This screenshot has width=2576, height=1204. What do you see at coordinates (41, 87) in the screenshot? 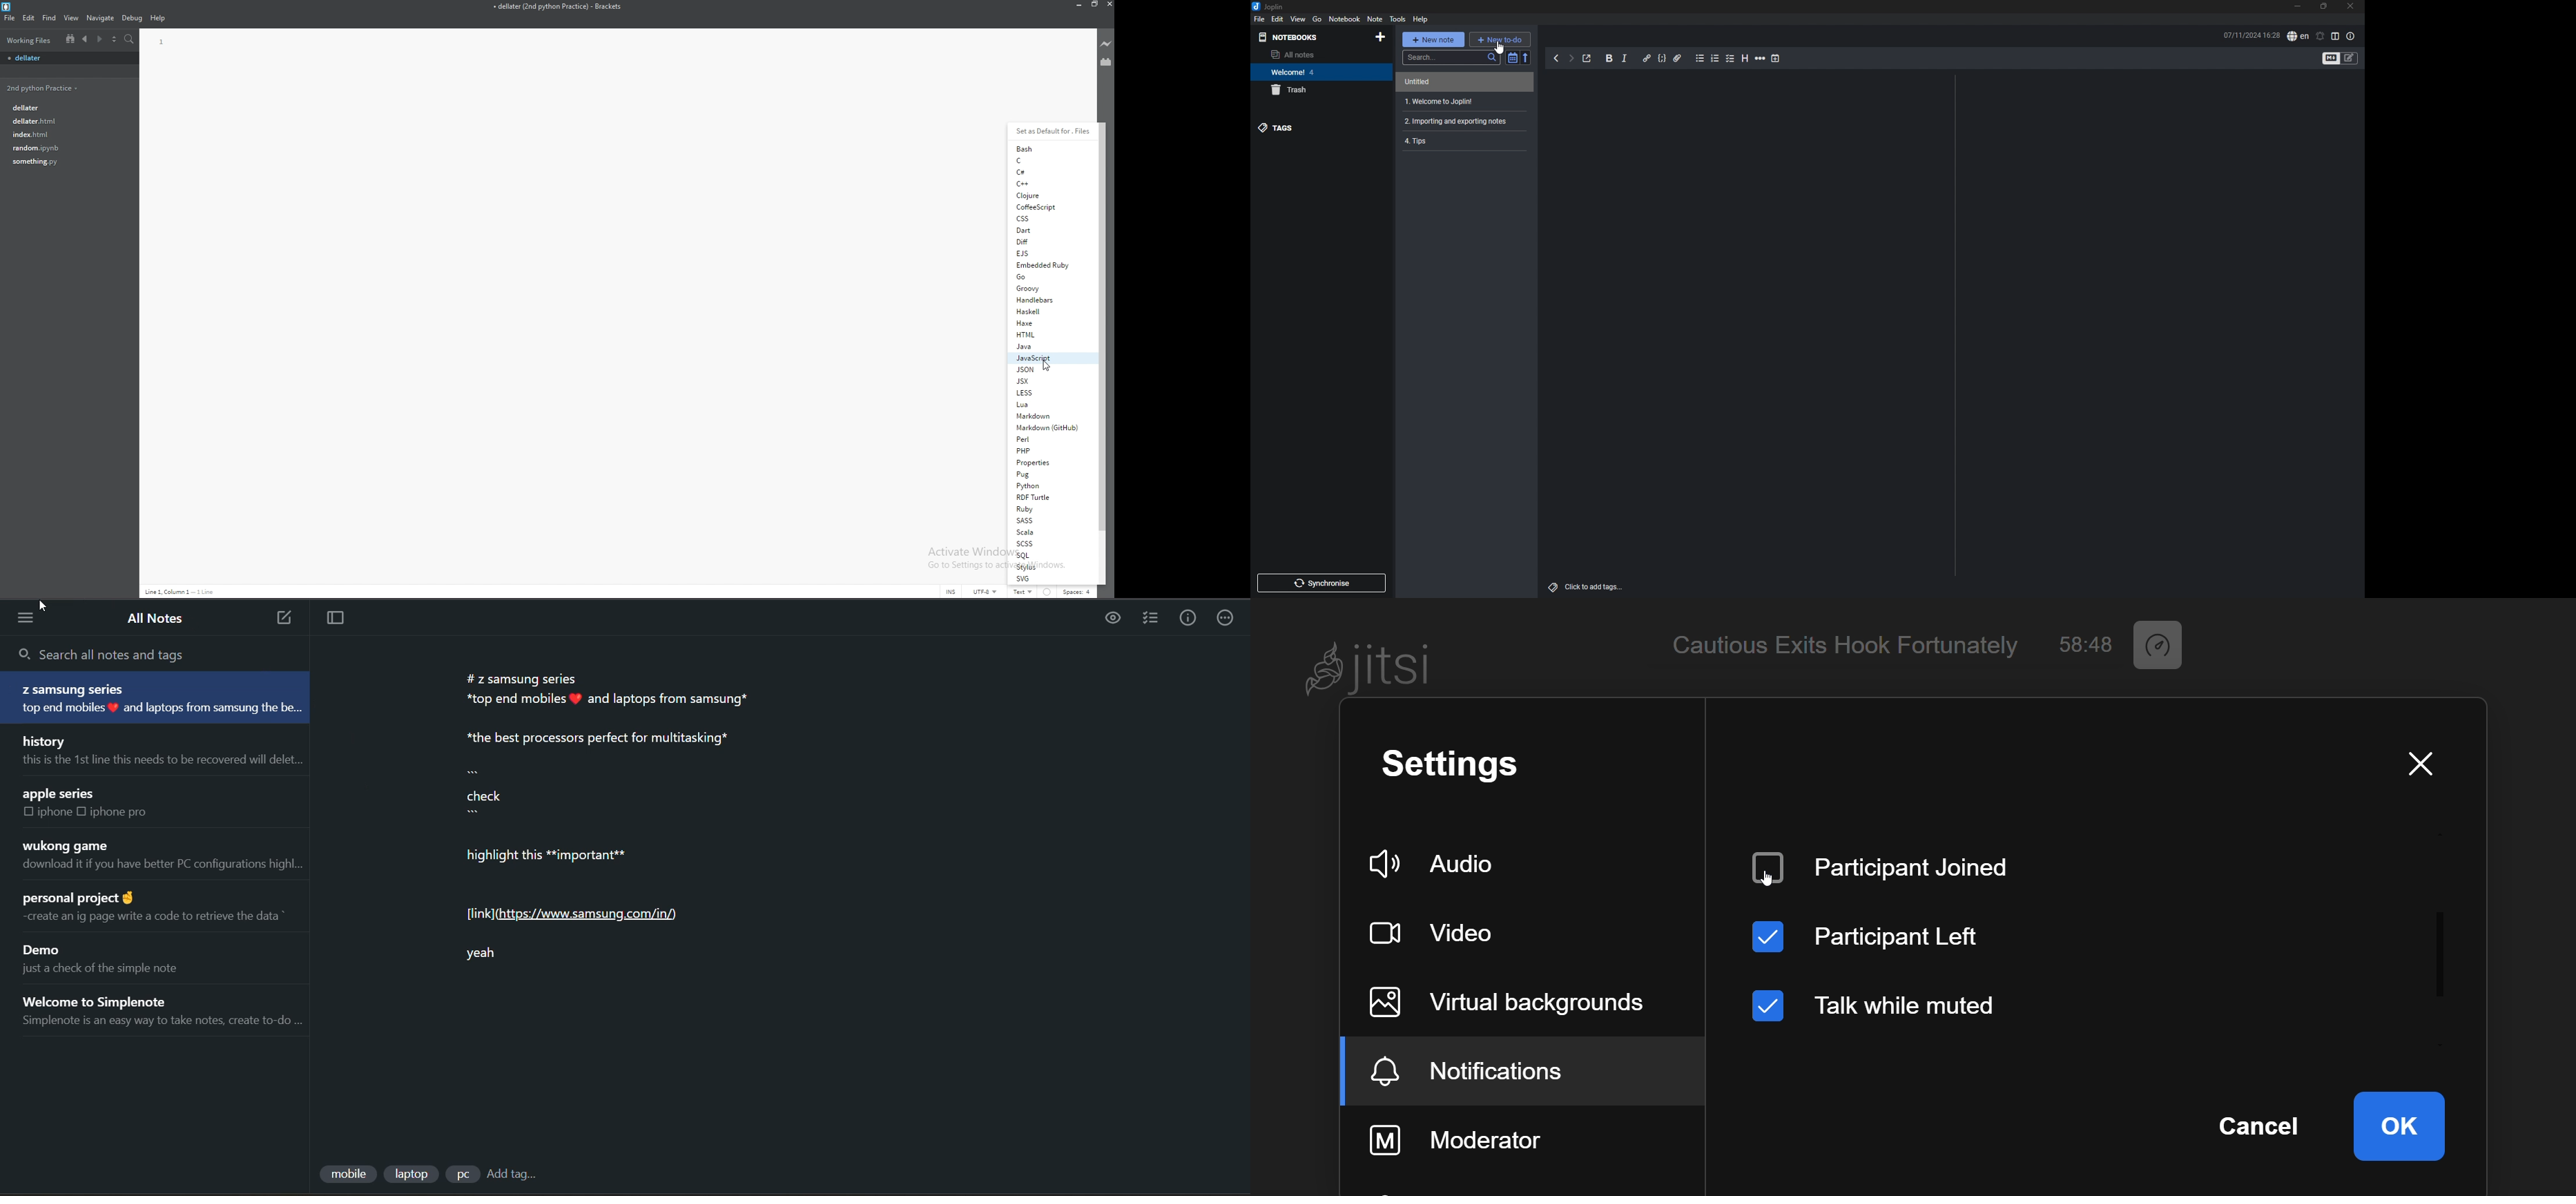
I see `folder` at bounding box center [41, 87].